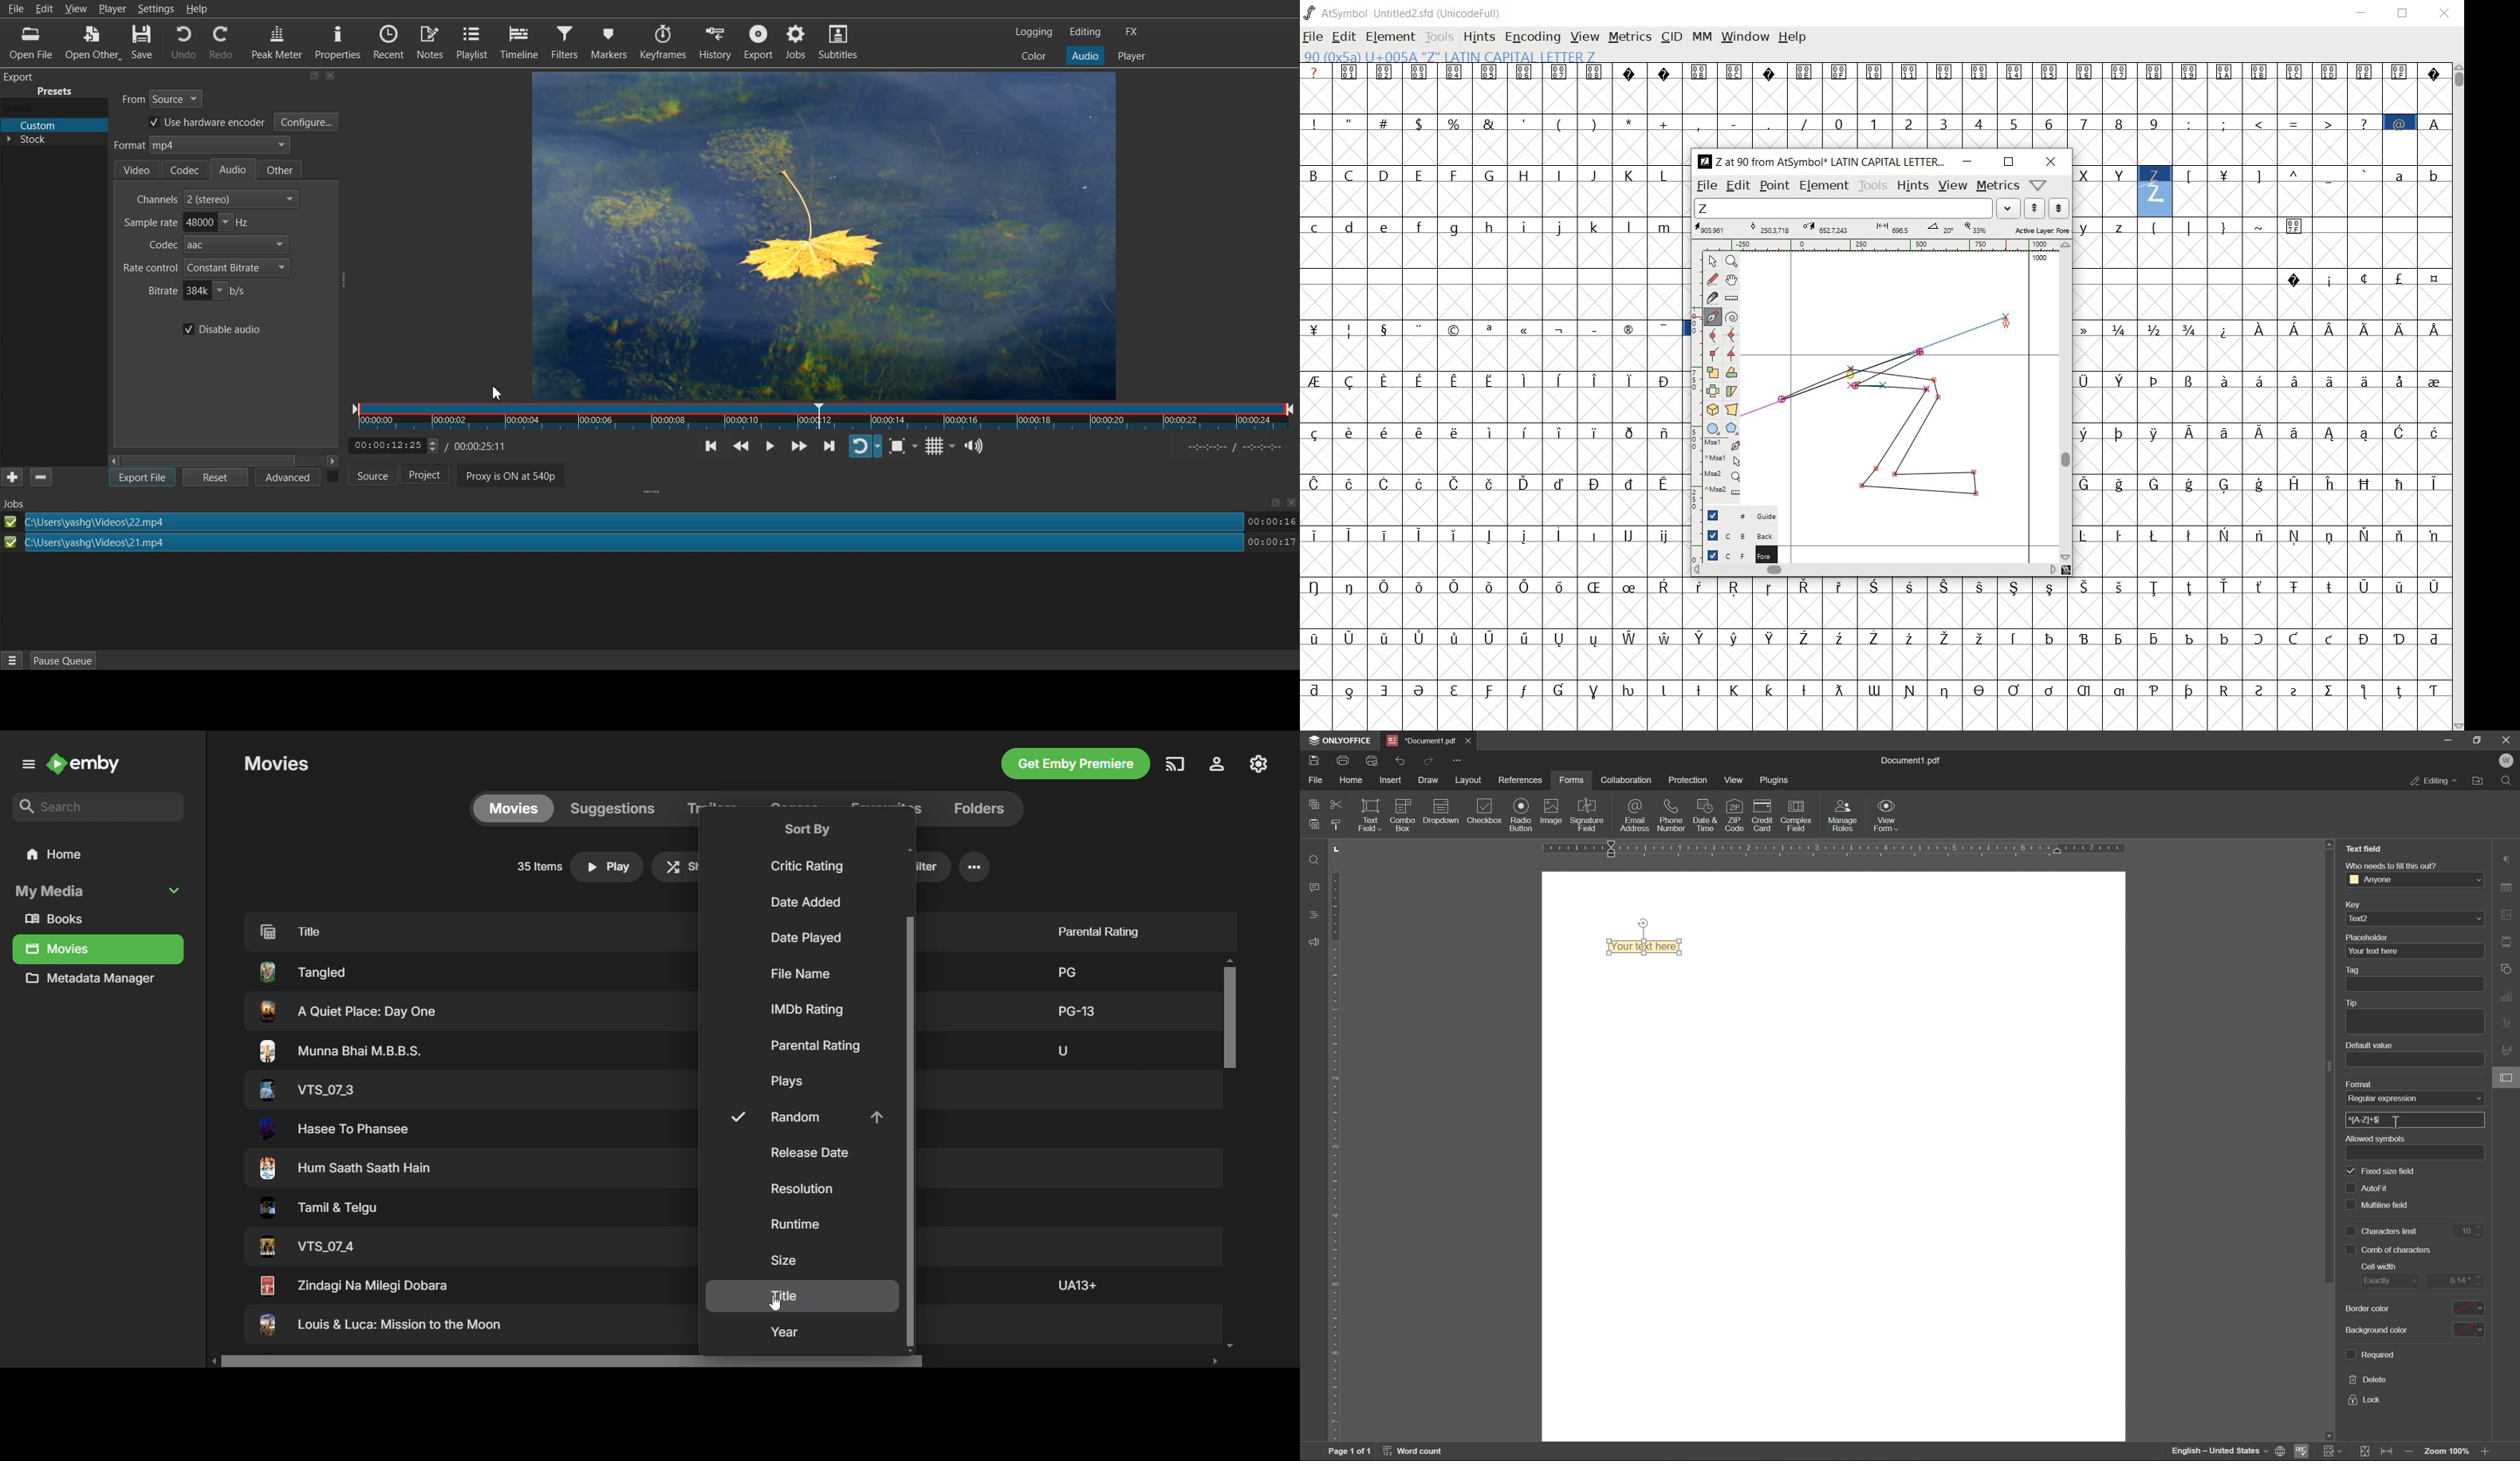 This screenshot has width=2520, height=1484. What do you see at coordinates (1712, 262) in the screenshot?
I see `POINTER` at bounding box center [1712, 262].